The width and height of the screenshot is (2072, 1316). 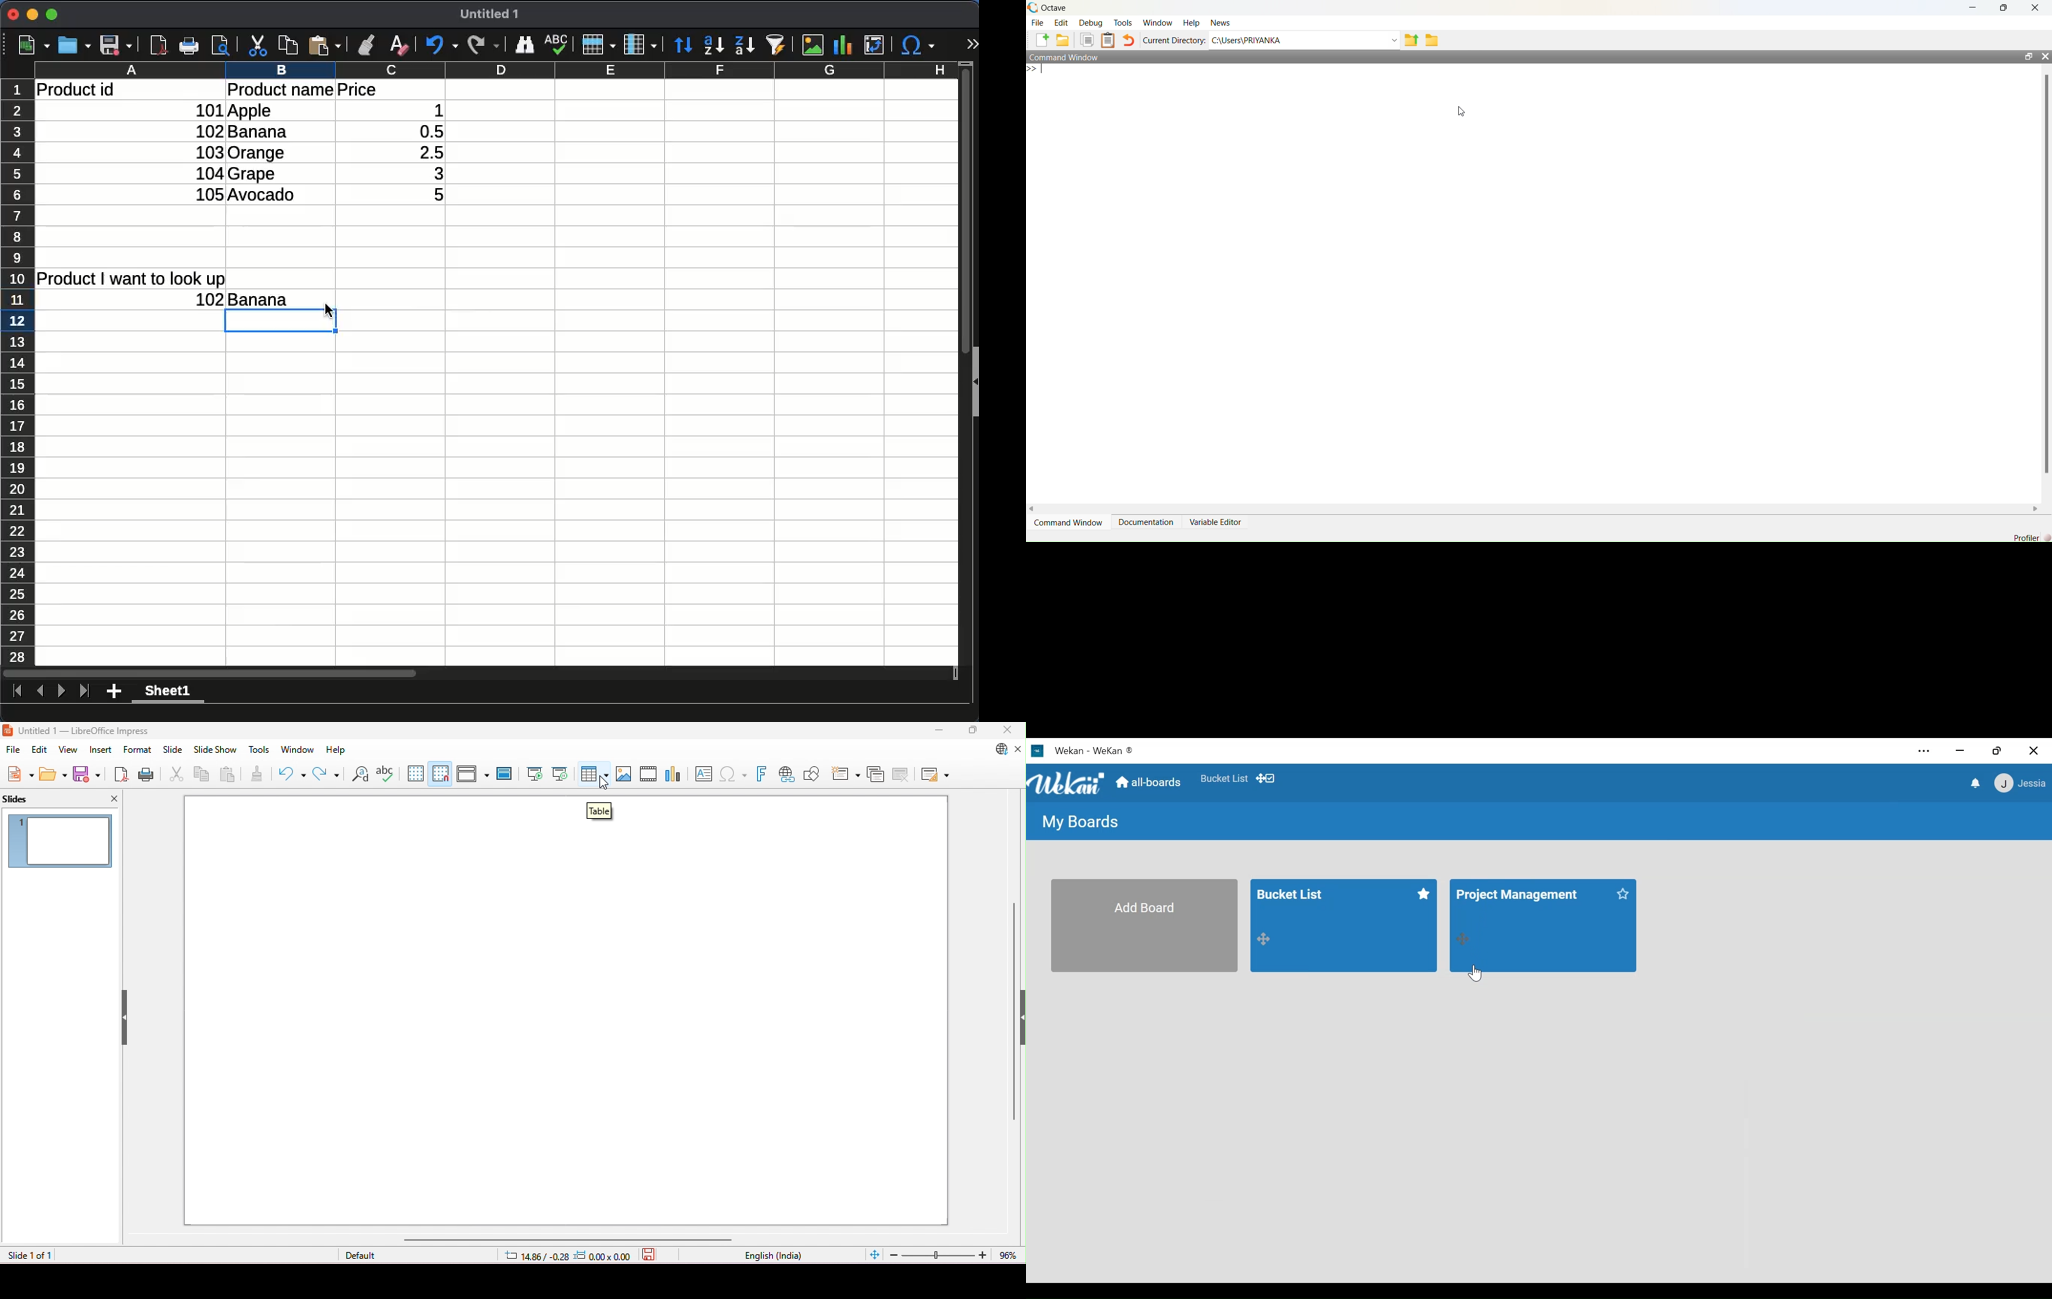 I want to click on last sheet, so click(x=86, y=691).